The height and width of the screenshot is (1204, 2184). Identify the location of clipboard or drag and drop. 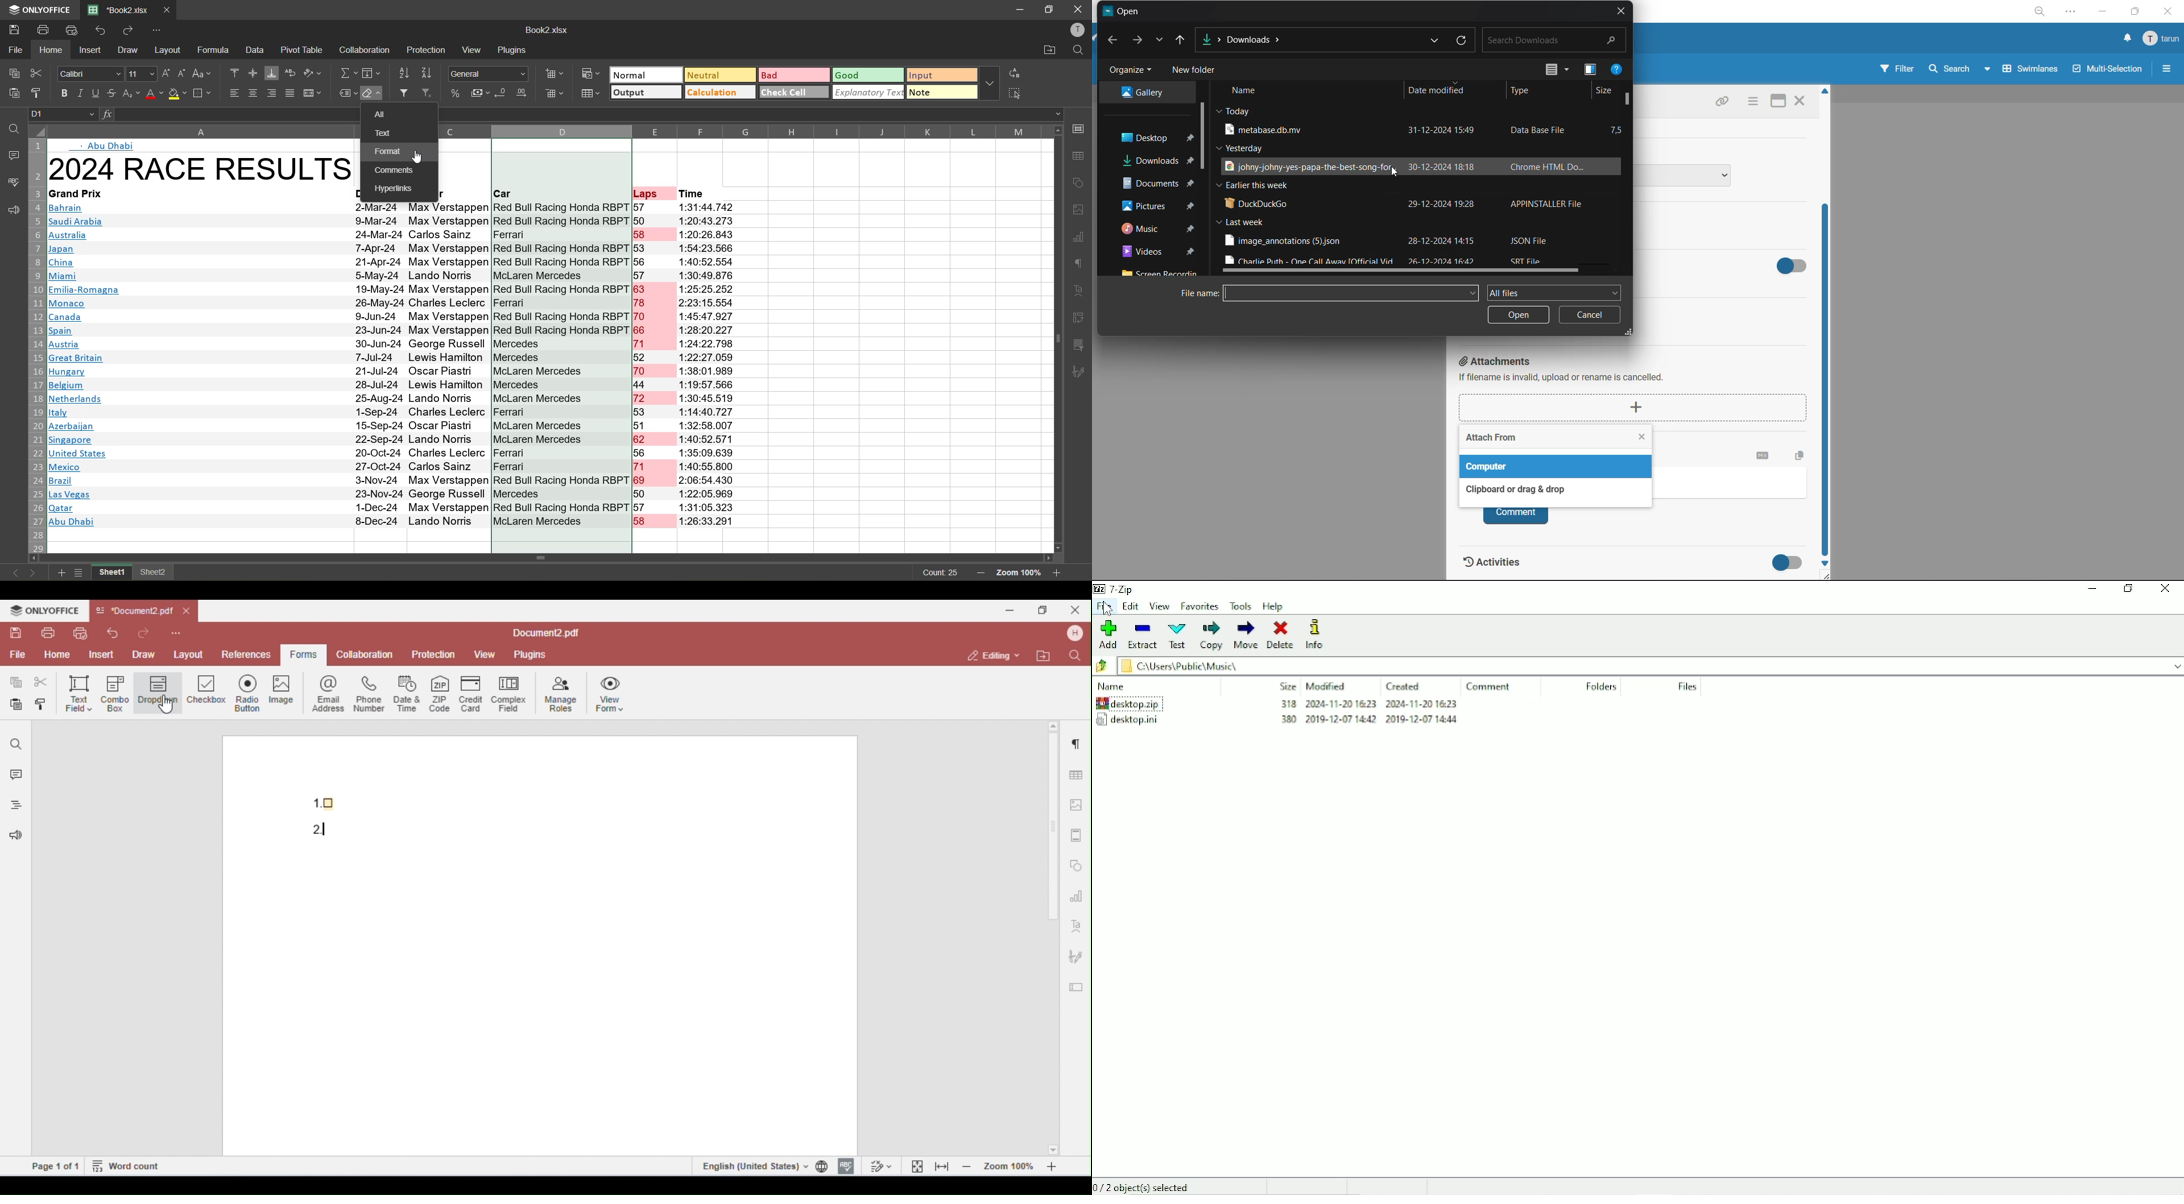
(1512, 490).